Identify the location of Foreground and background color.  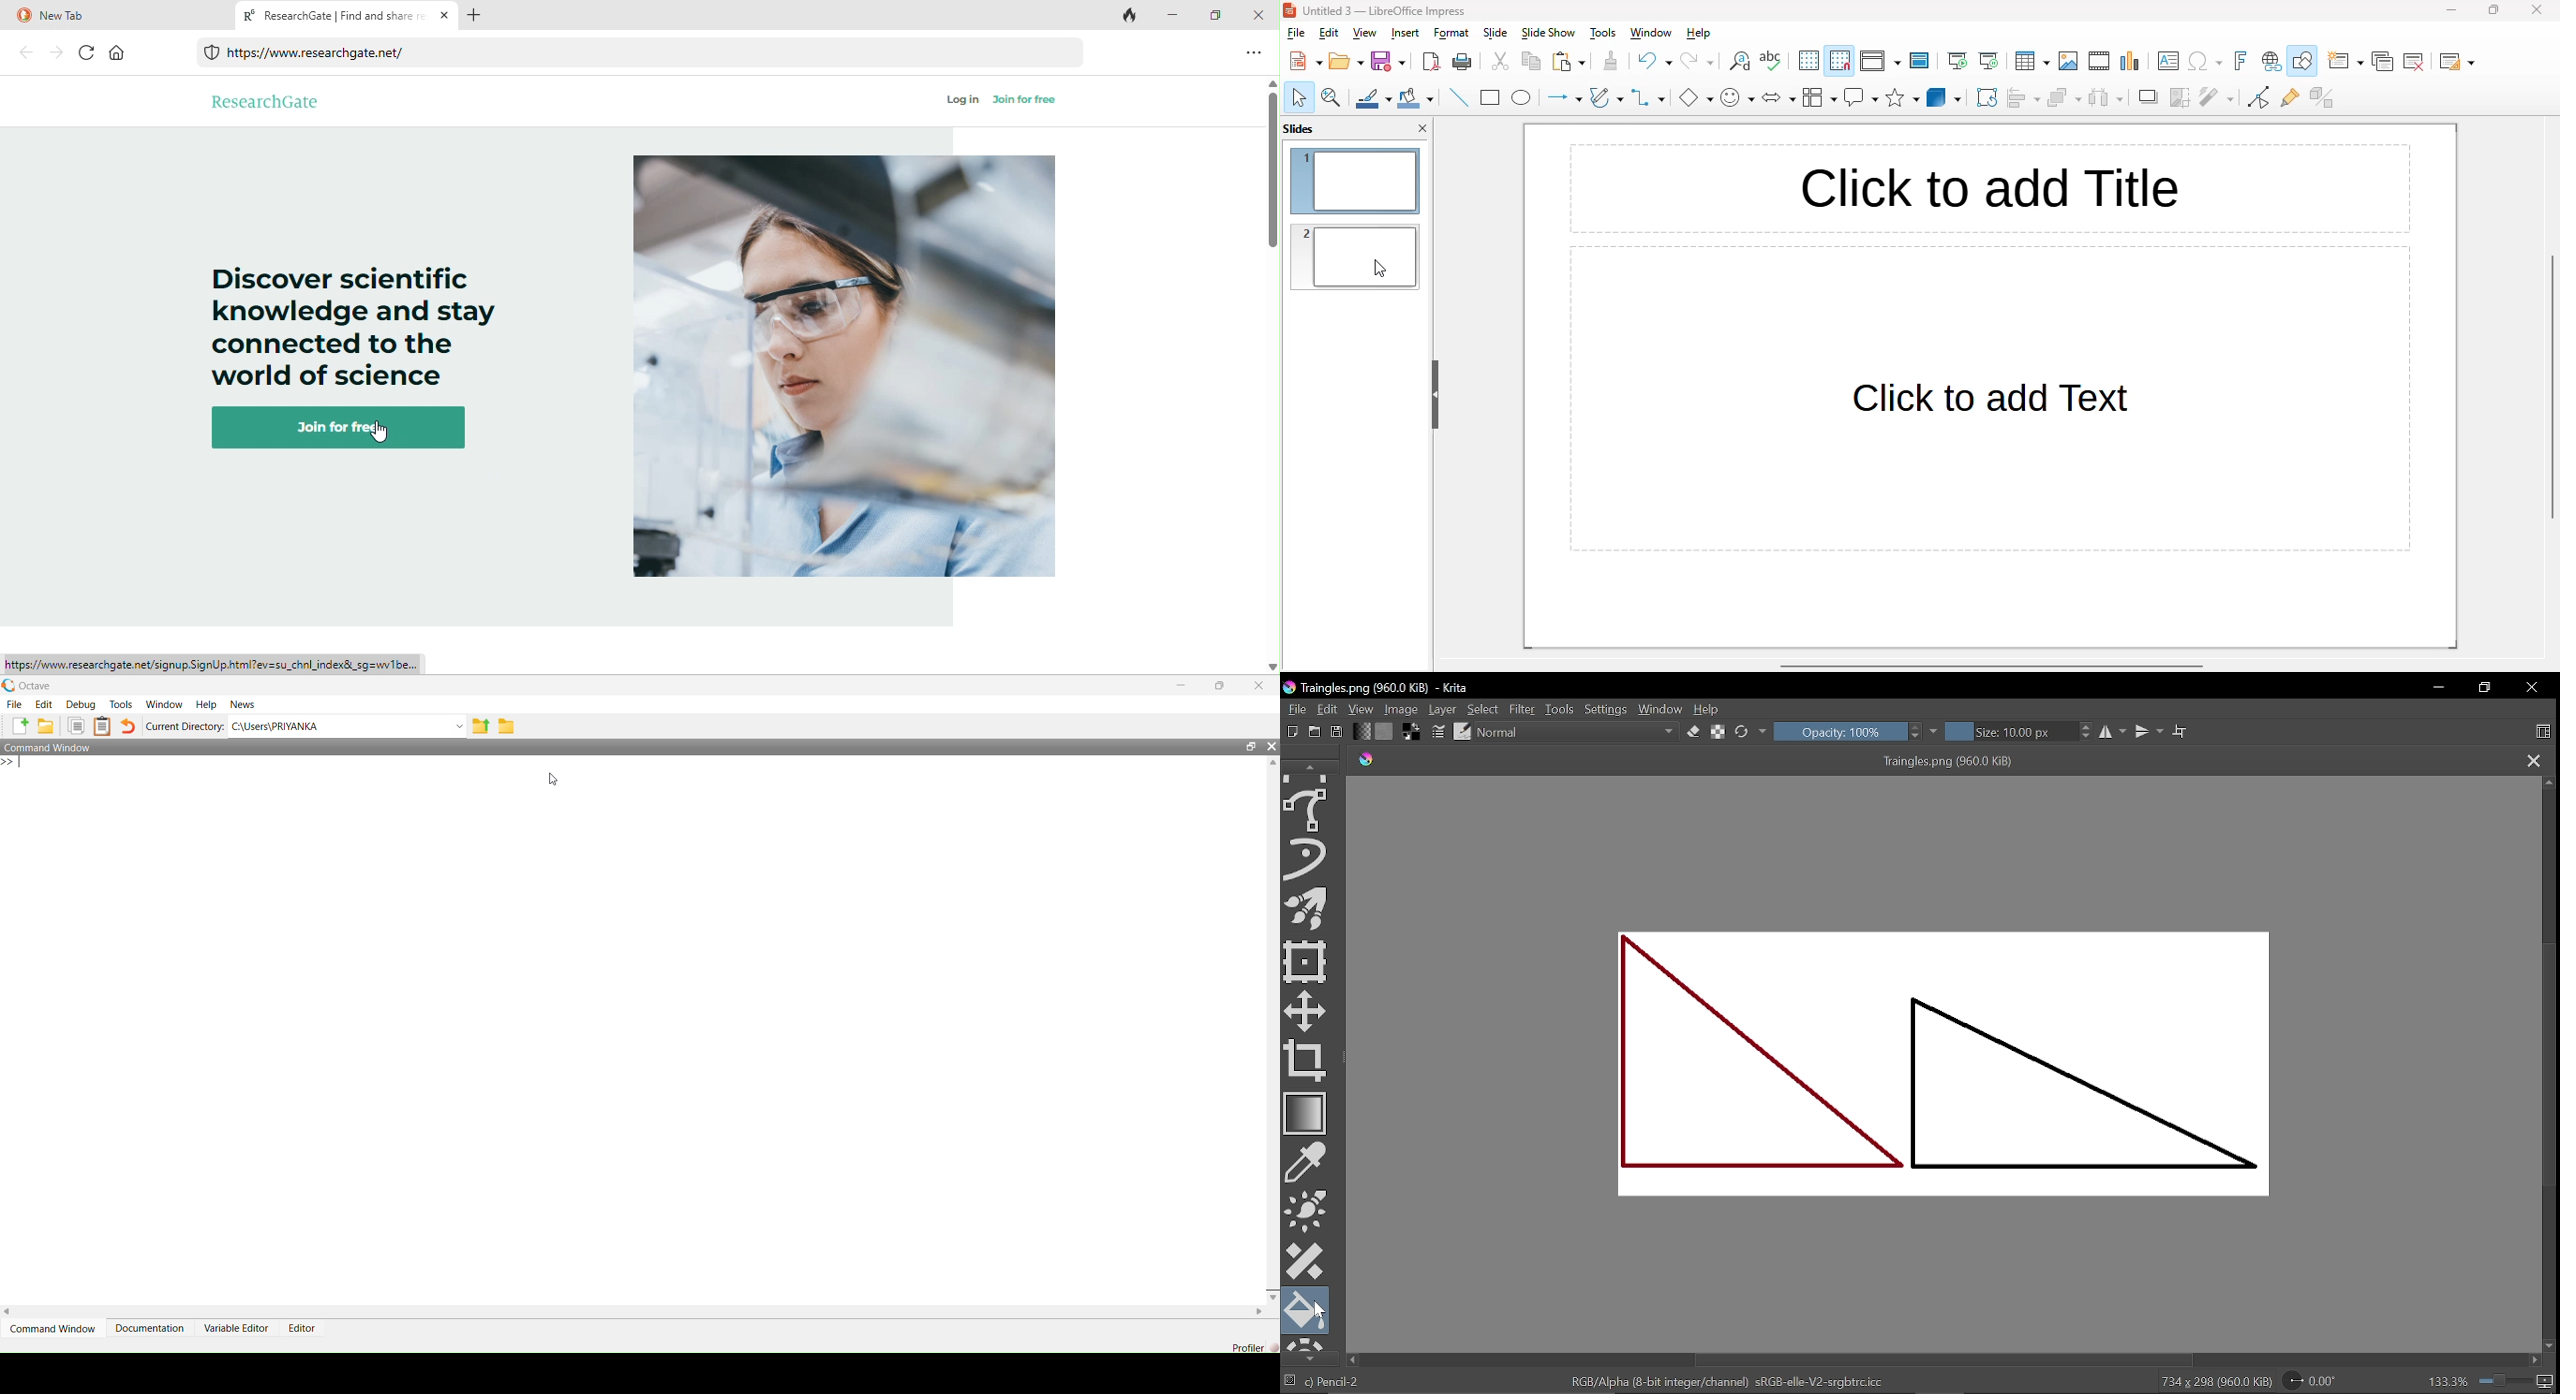
(1413, 733).